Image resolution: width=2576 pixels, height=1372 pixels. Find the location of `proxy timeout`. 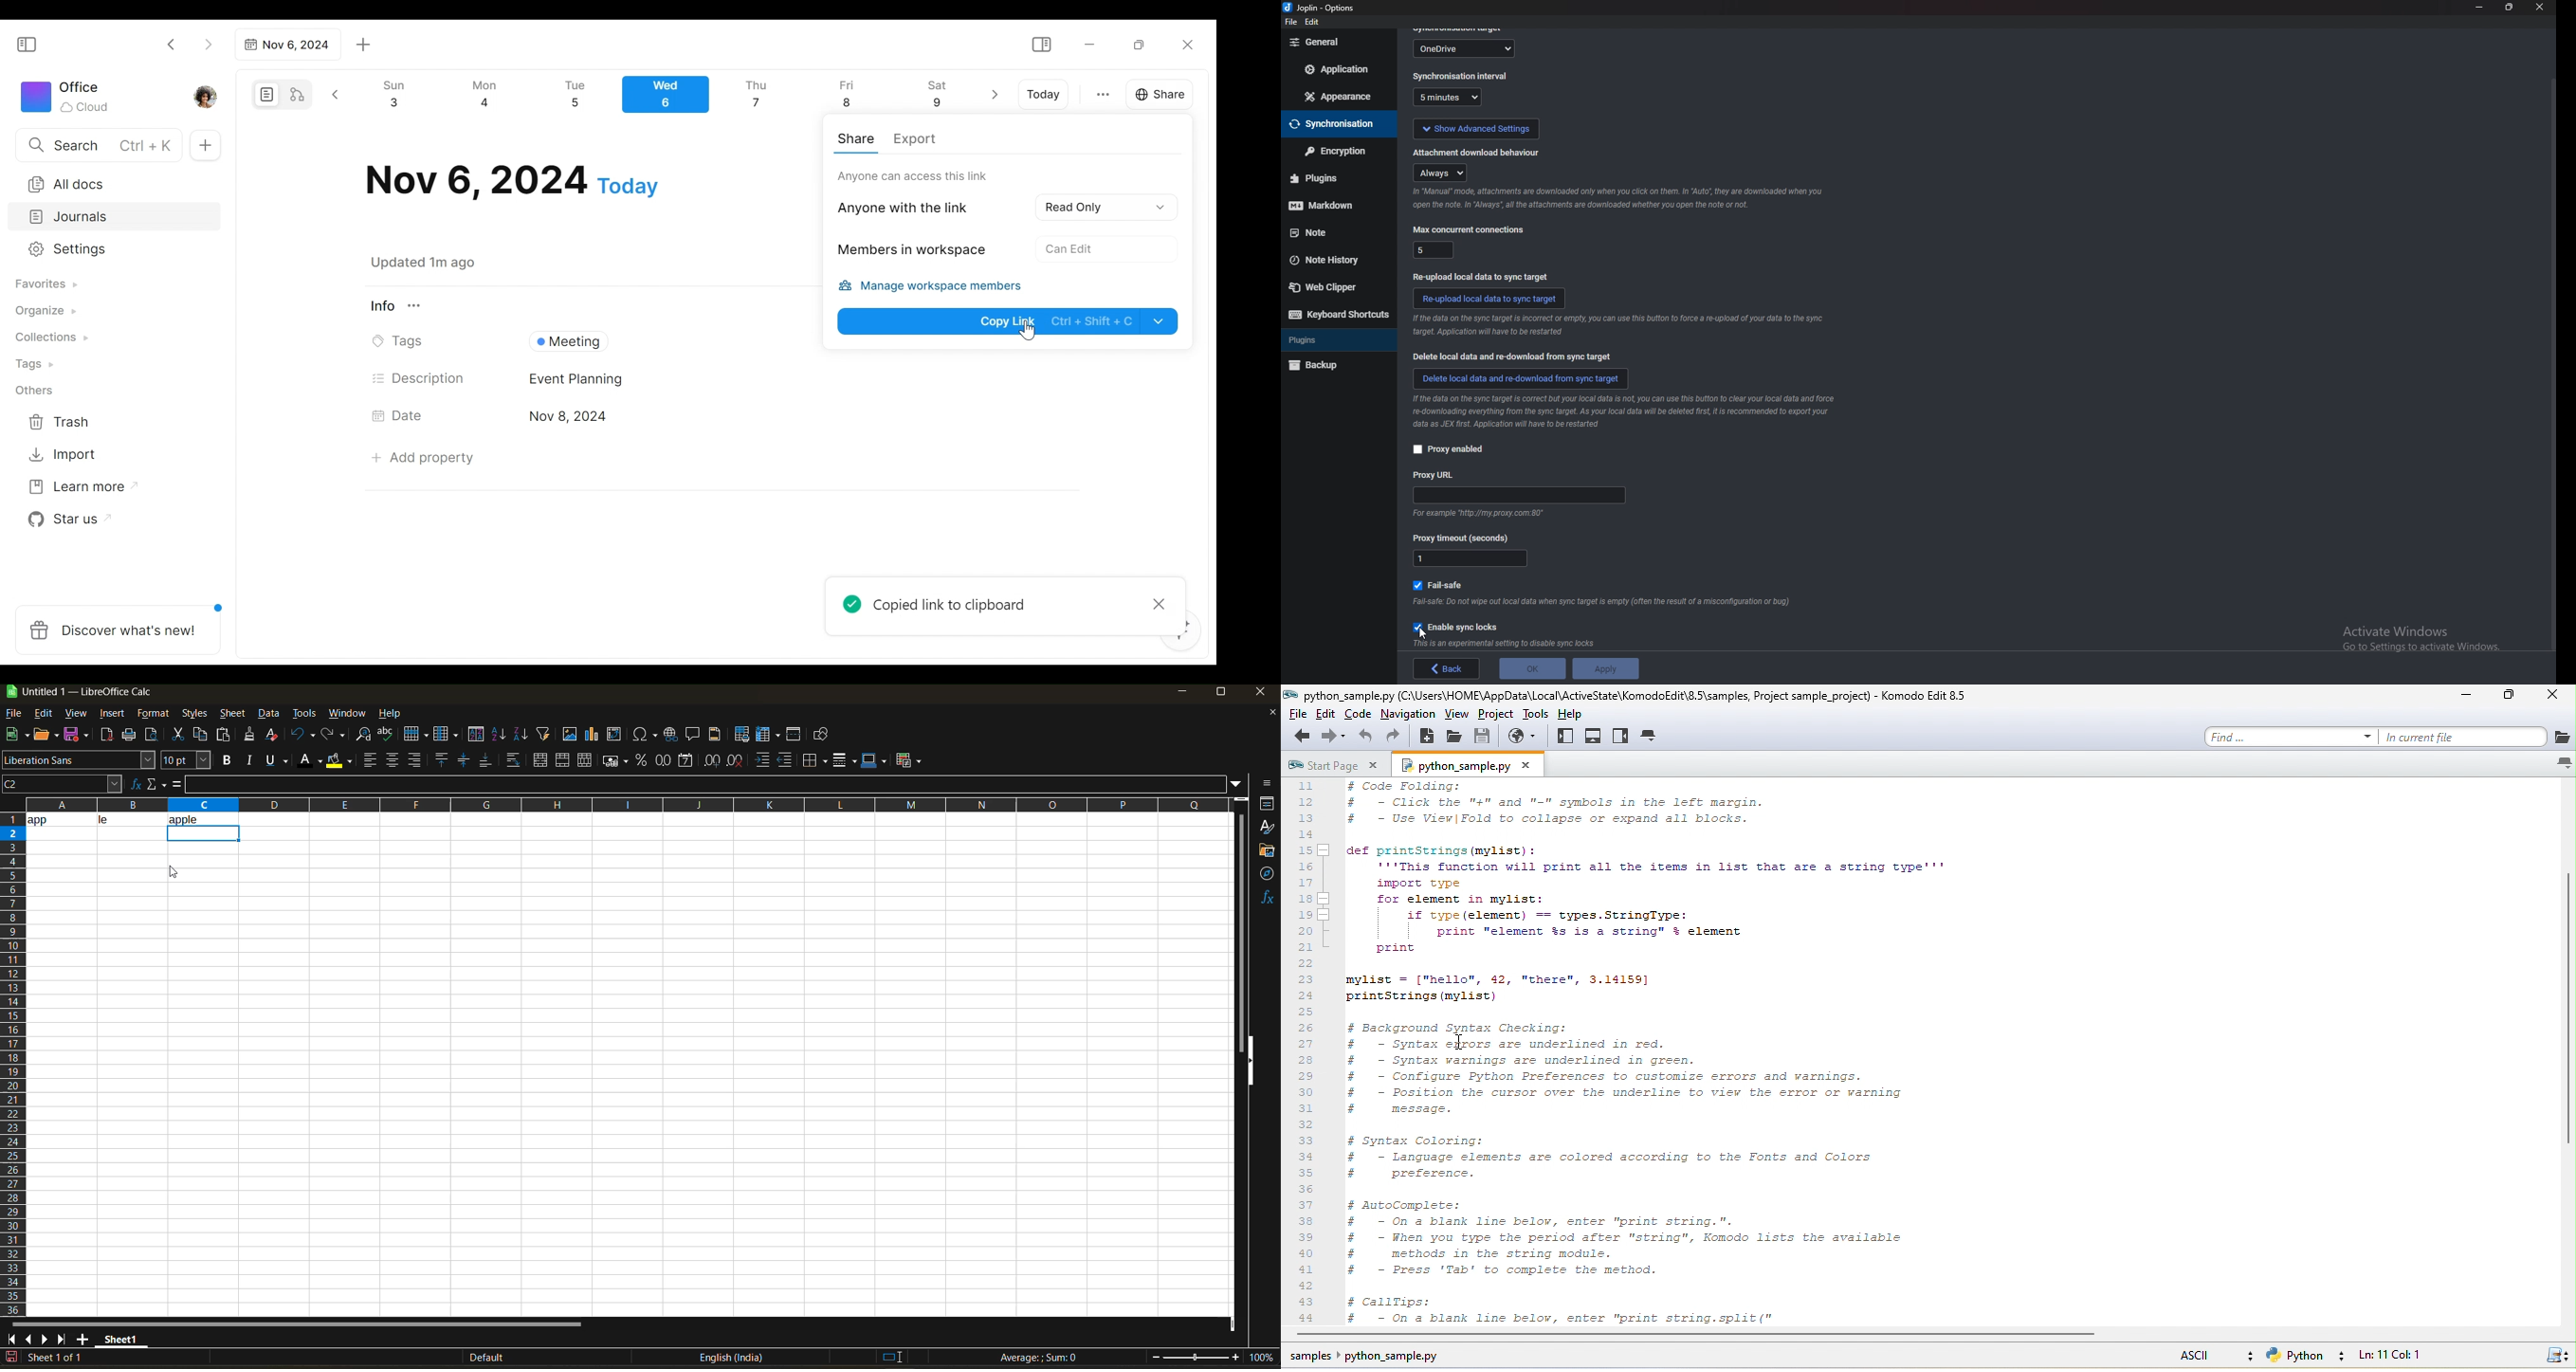

proxy timeout is located at coordinates (1471, 560).